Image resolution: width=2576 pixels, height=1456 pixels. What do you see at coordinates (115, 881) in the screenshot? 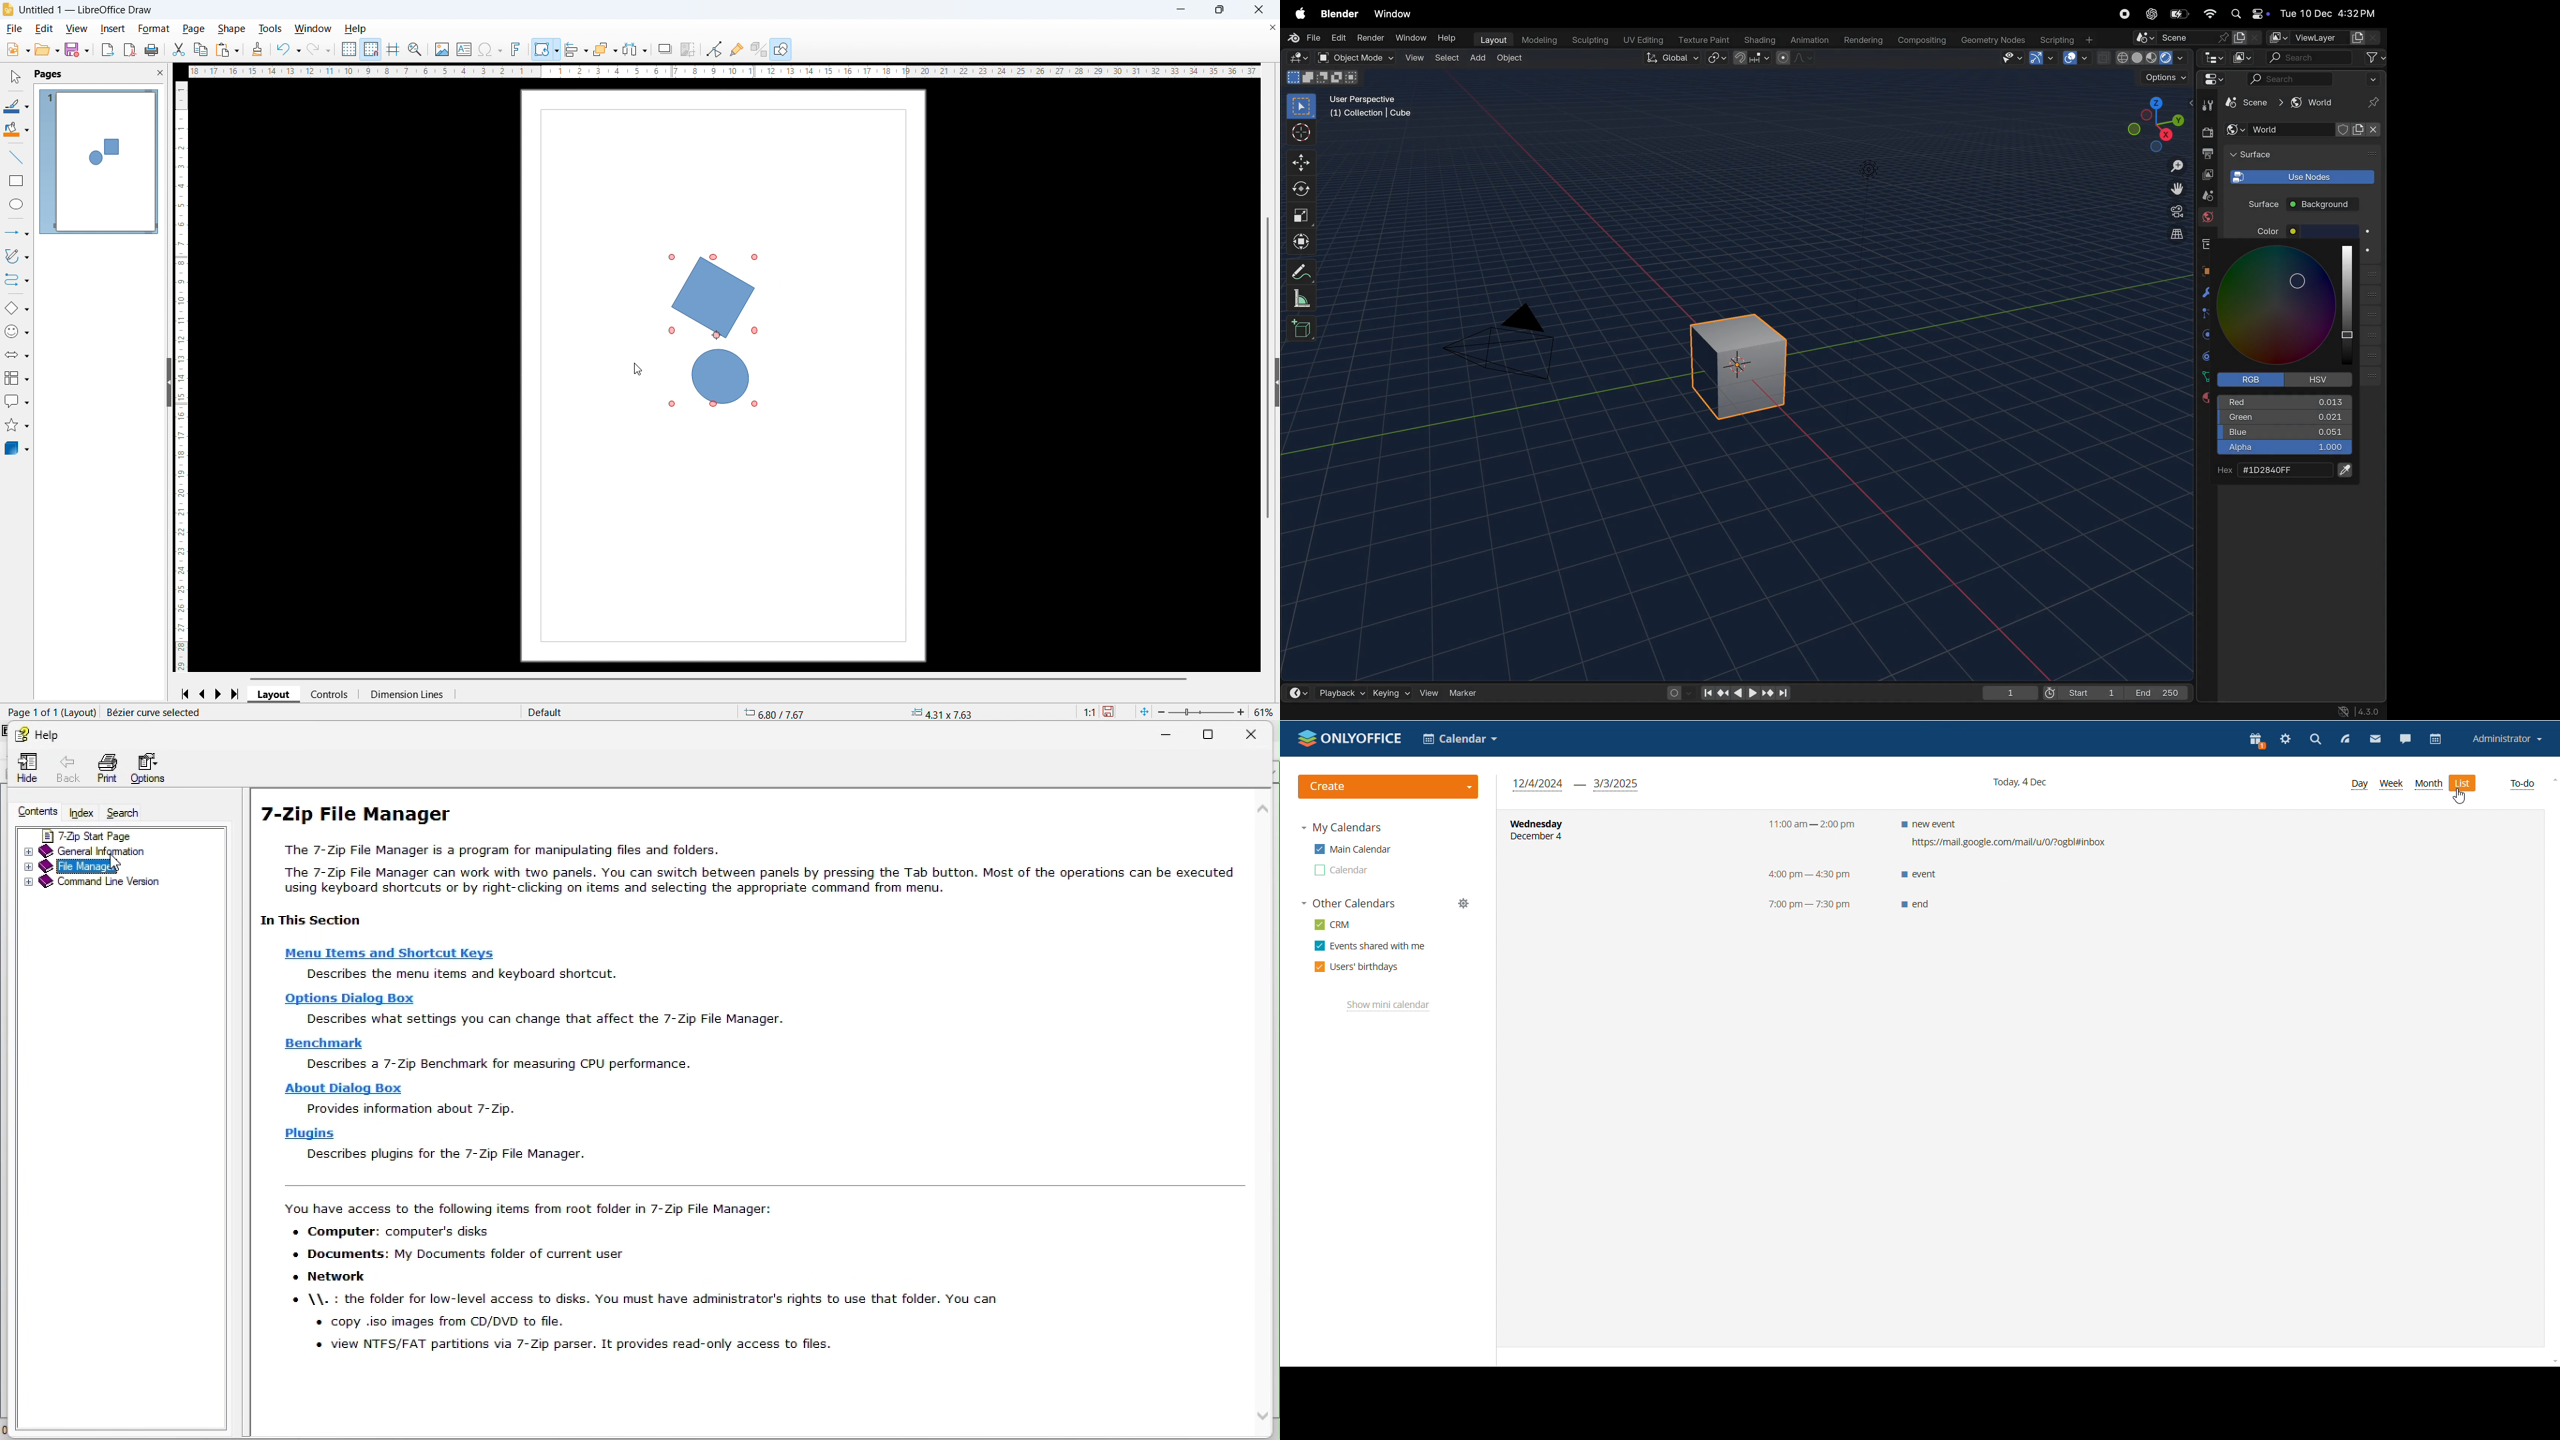
I see `Command line version` at bounding box center [115, 881].